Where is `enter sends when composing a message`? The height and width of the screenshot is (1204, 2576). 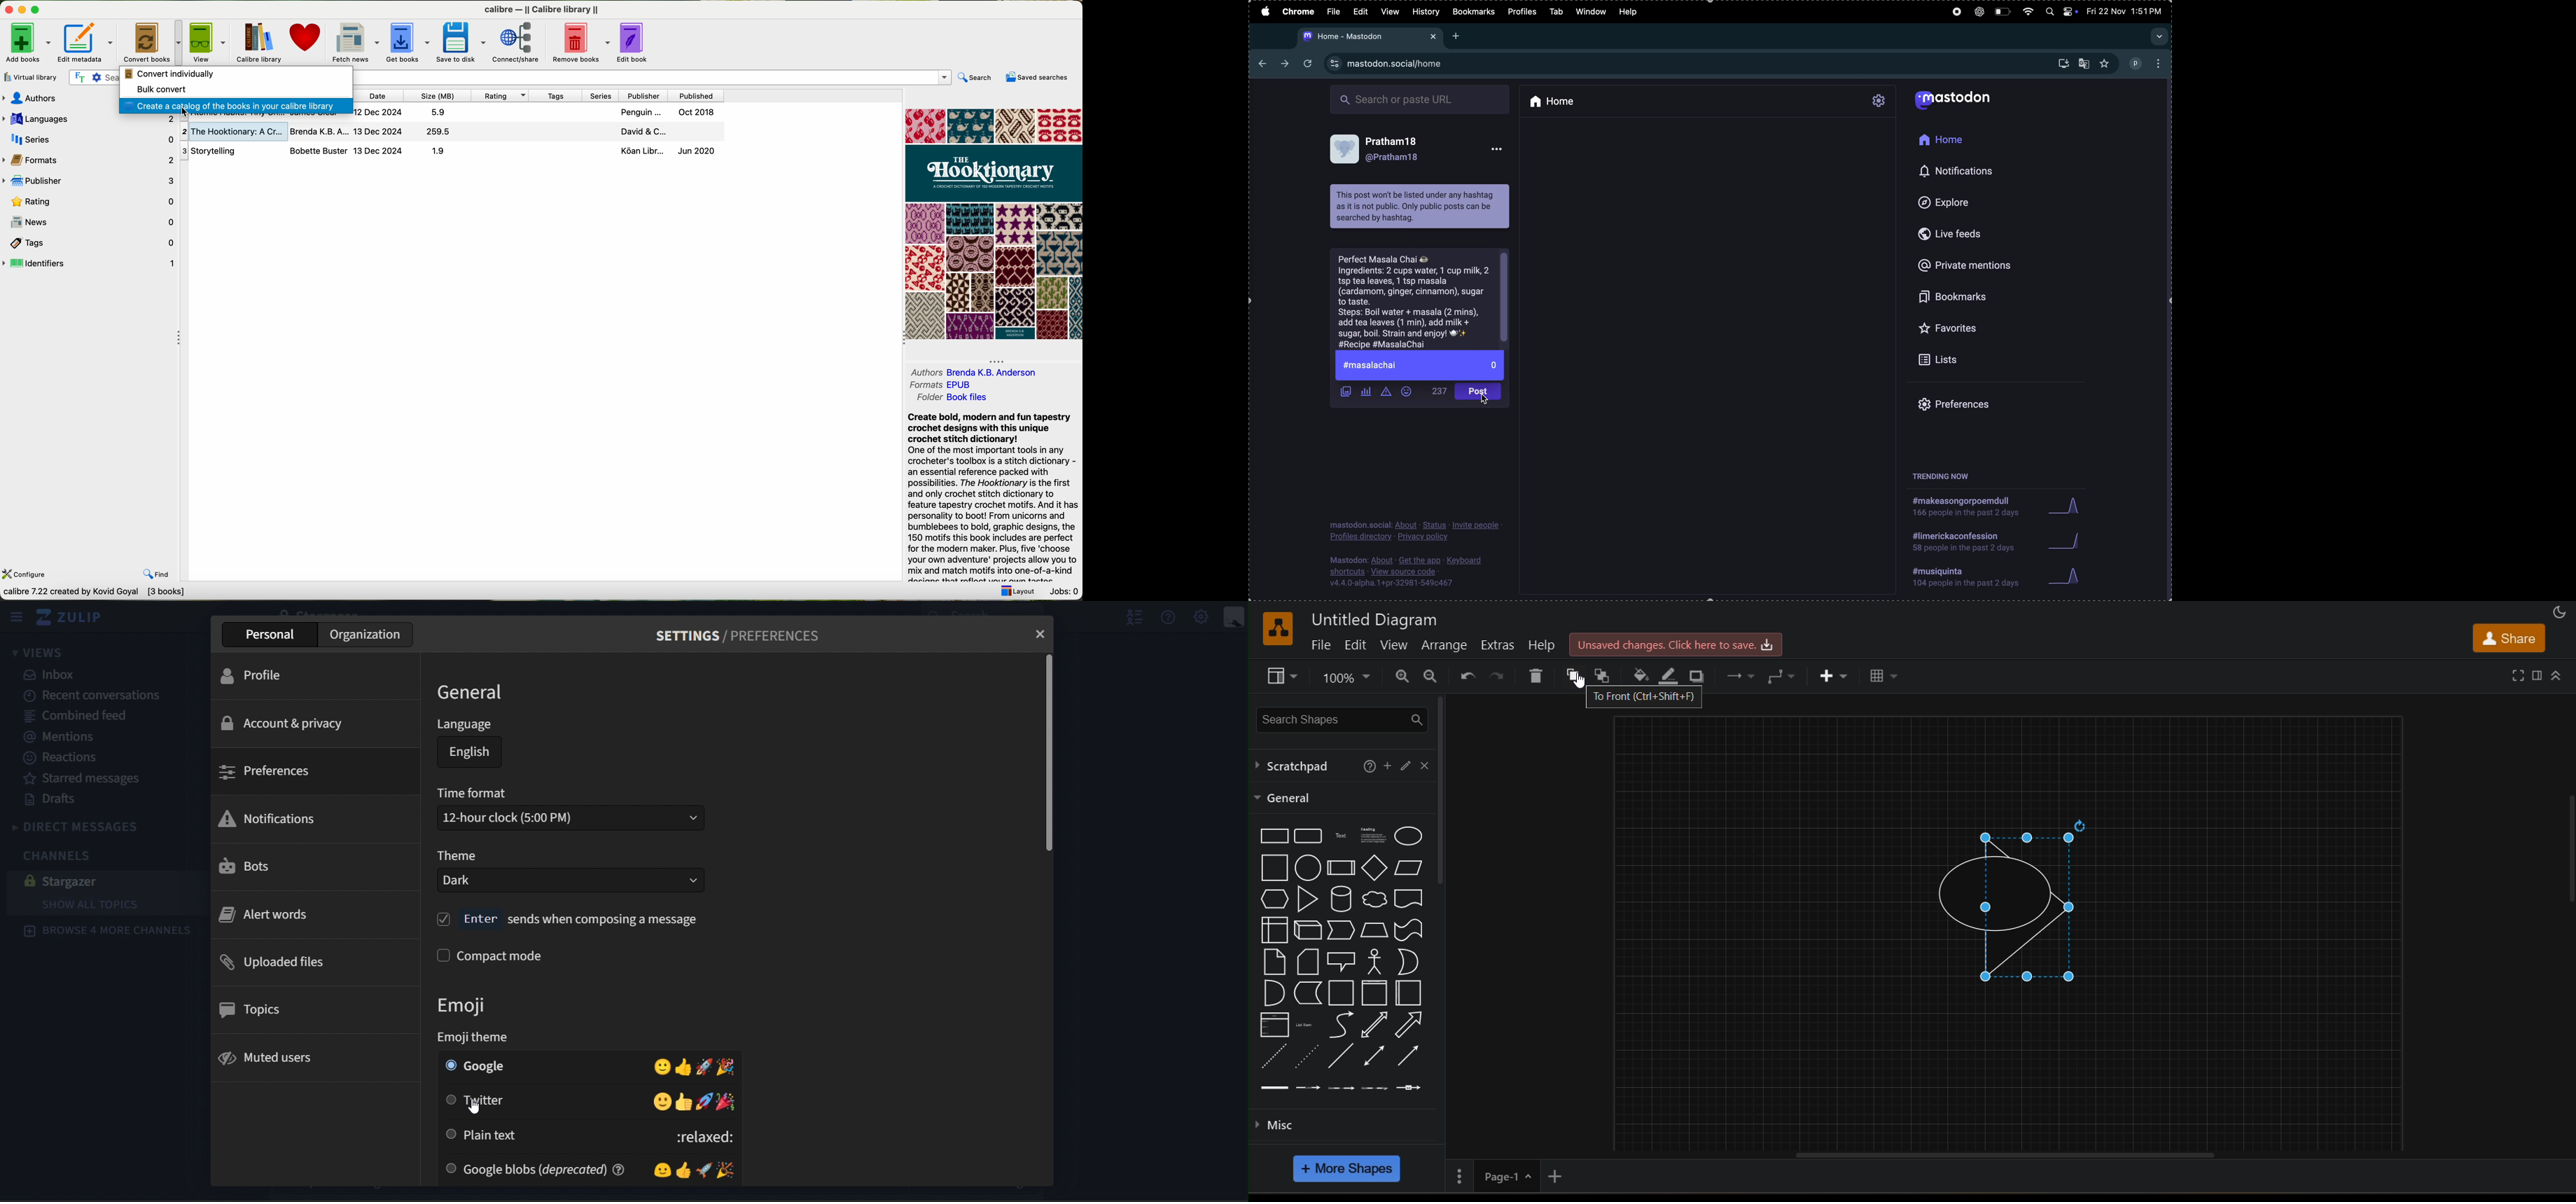 enter sends when composing a message is located at coordinates (570, 919).